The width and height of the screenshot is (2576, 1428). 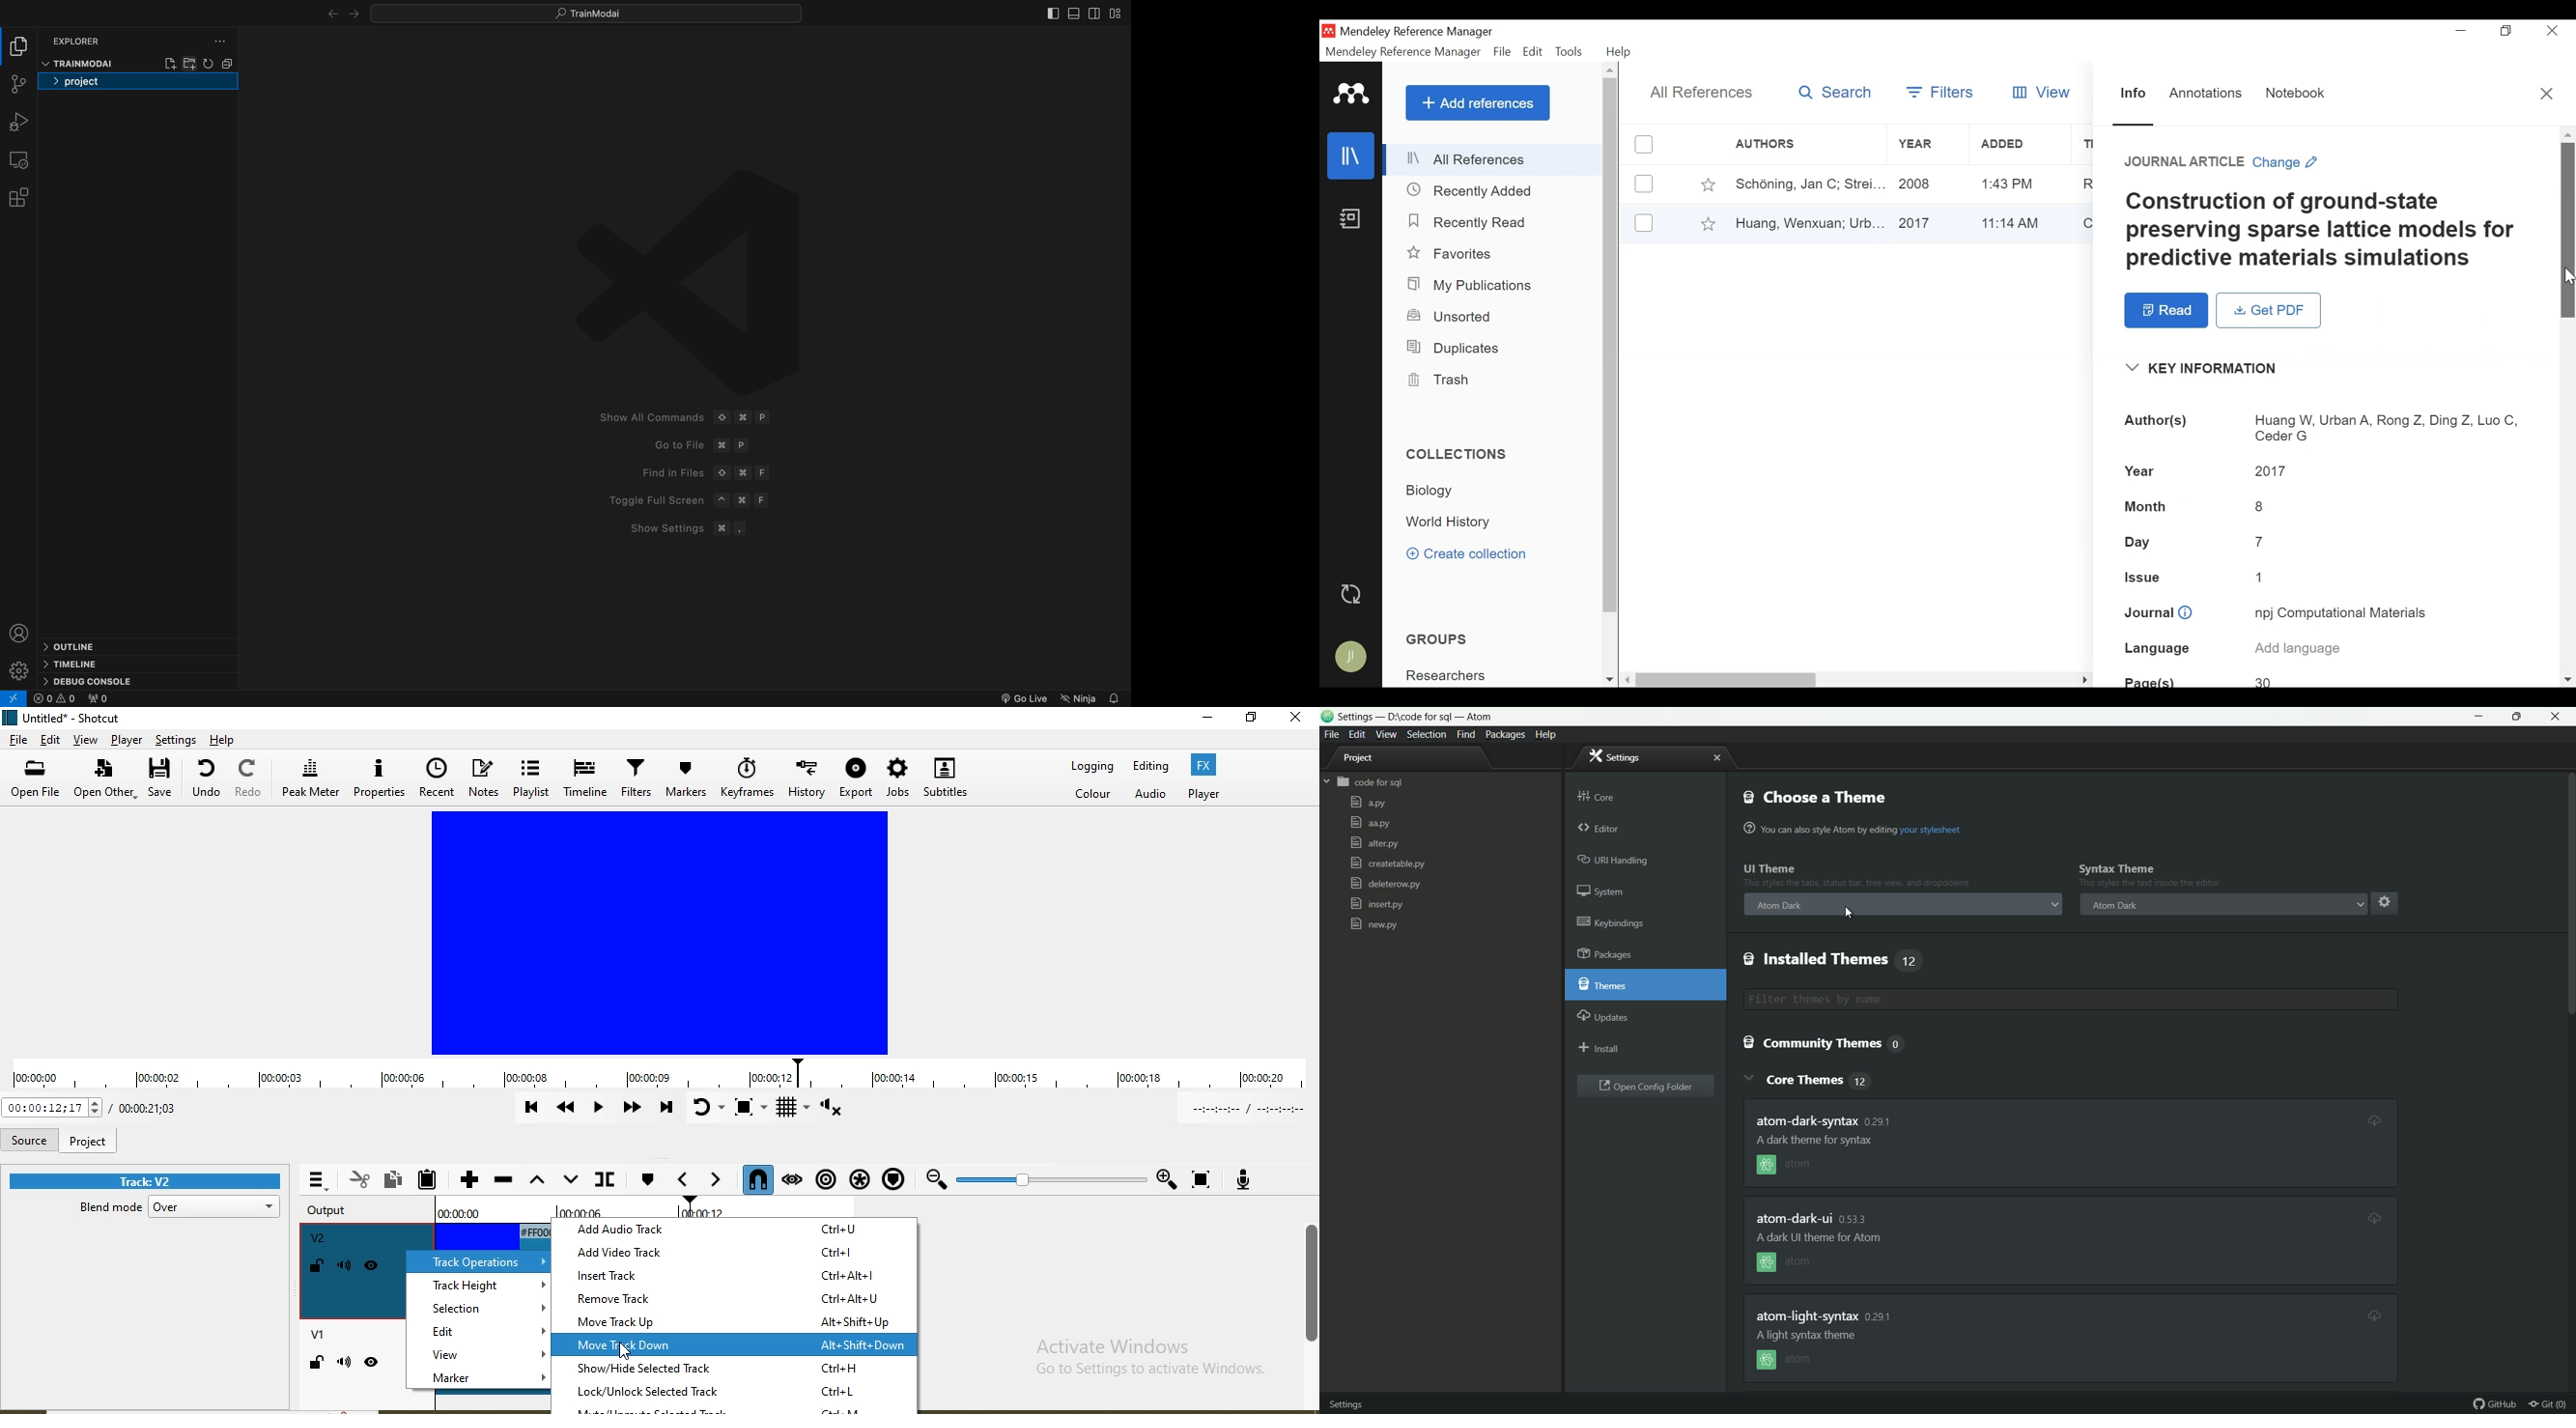 What do you see at coordinates (1471, 192) in the screenshot?
I see `Recently Added` at bounding box center [1471, 192].